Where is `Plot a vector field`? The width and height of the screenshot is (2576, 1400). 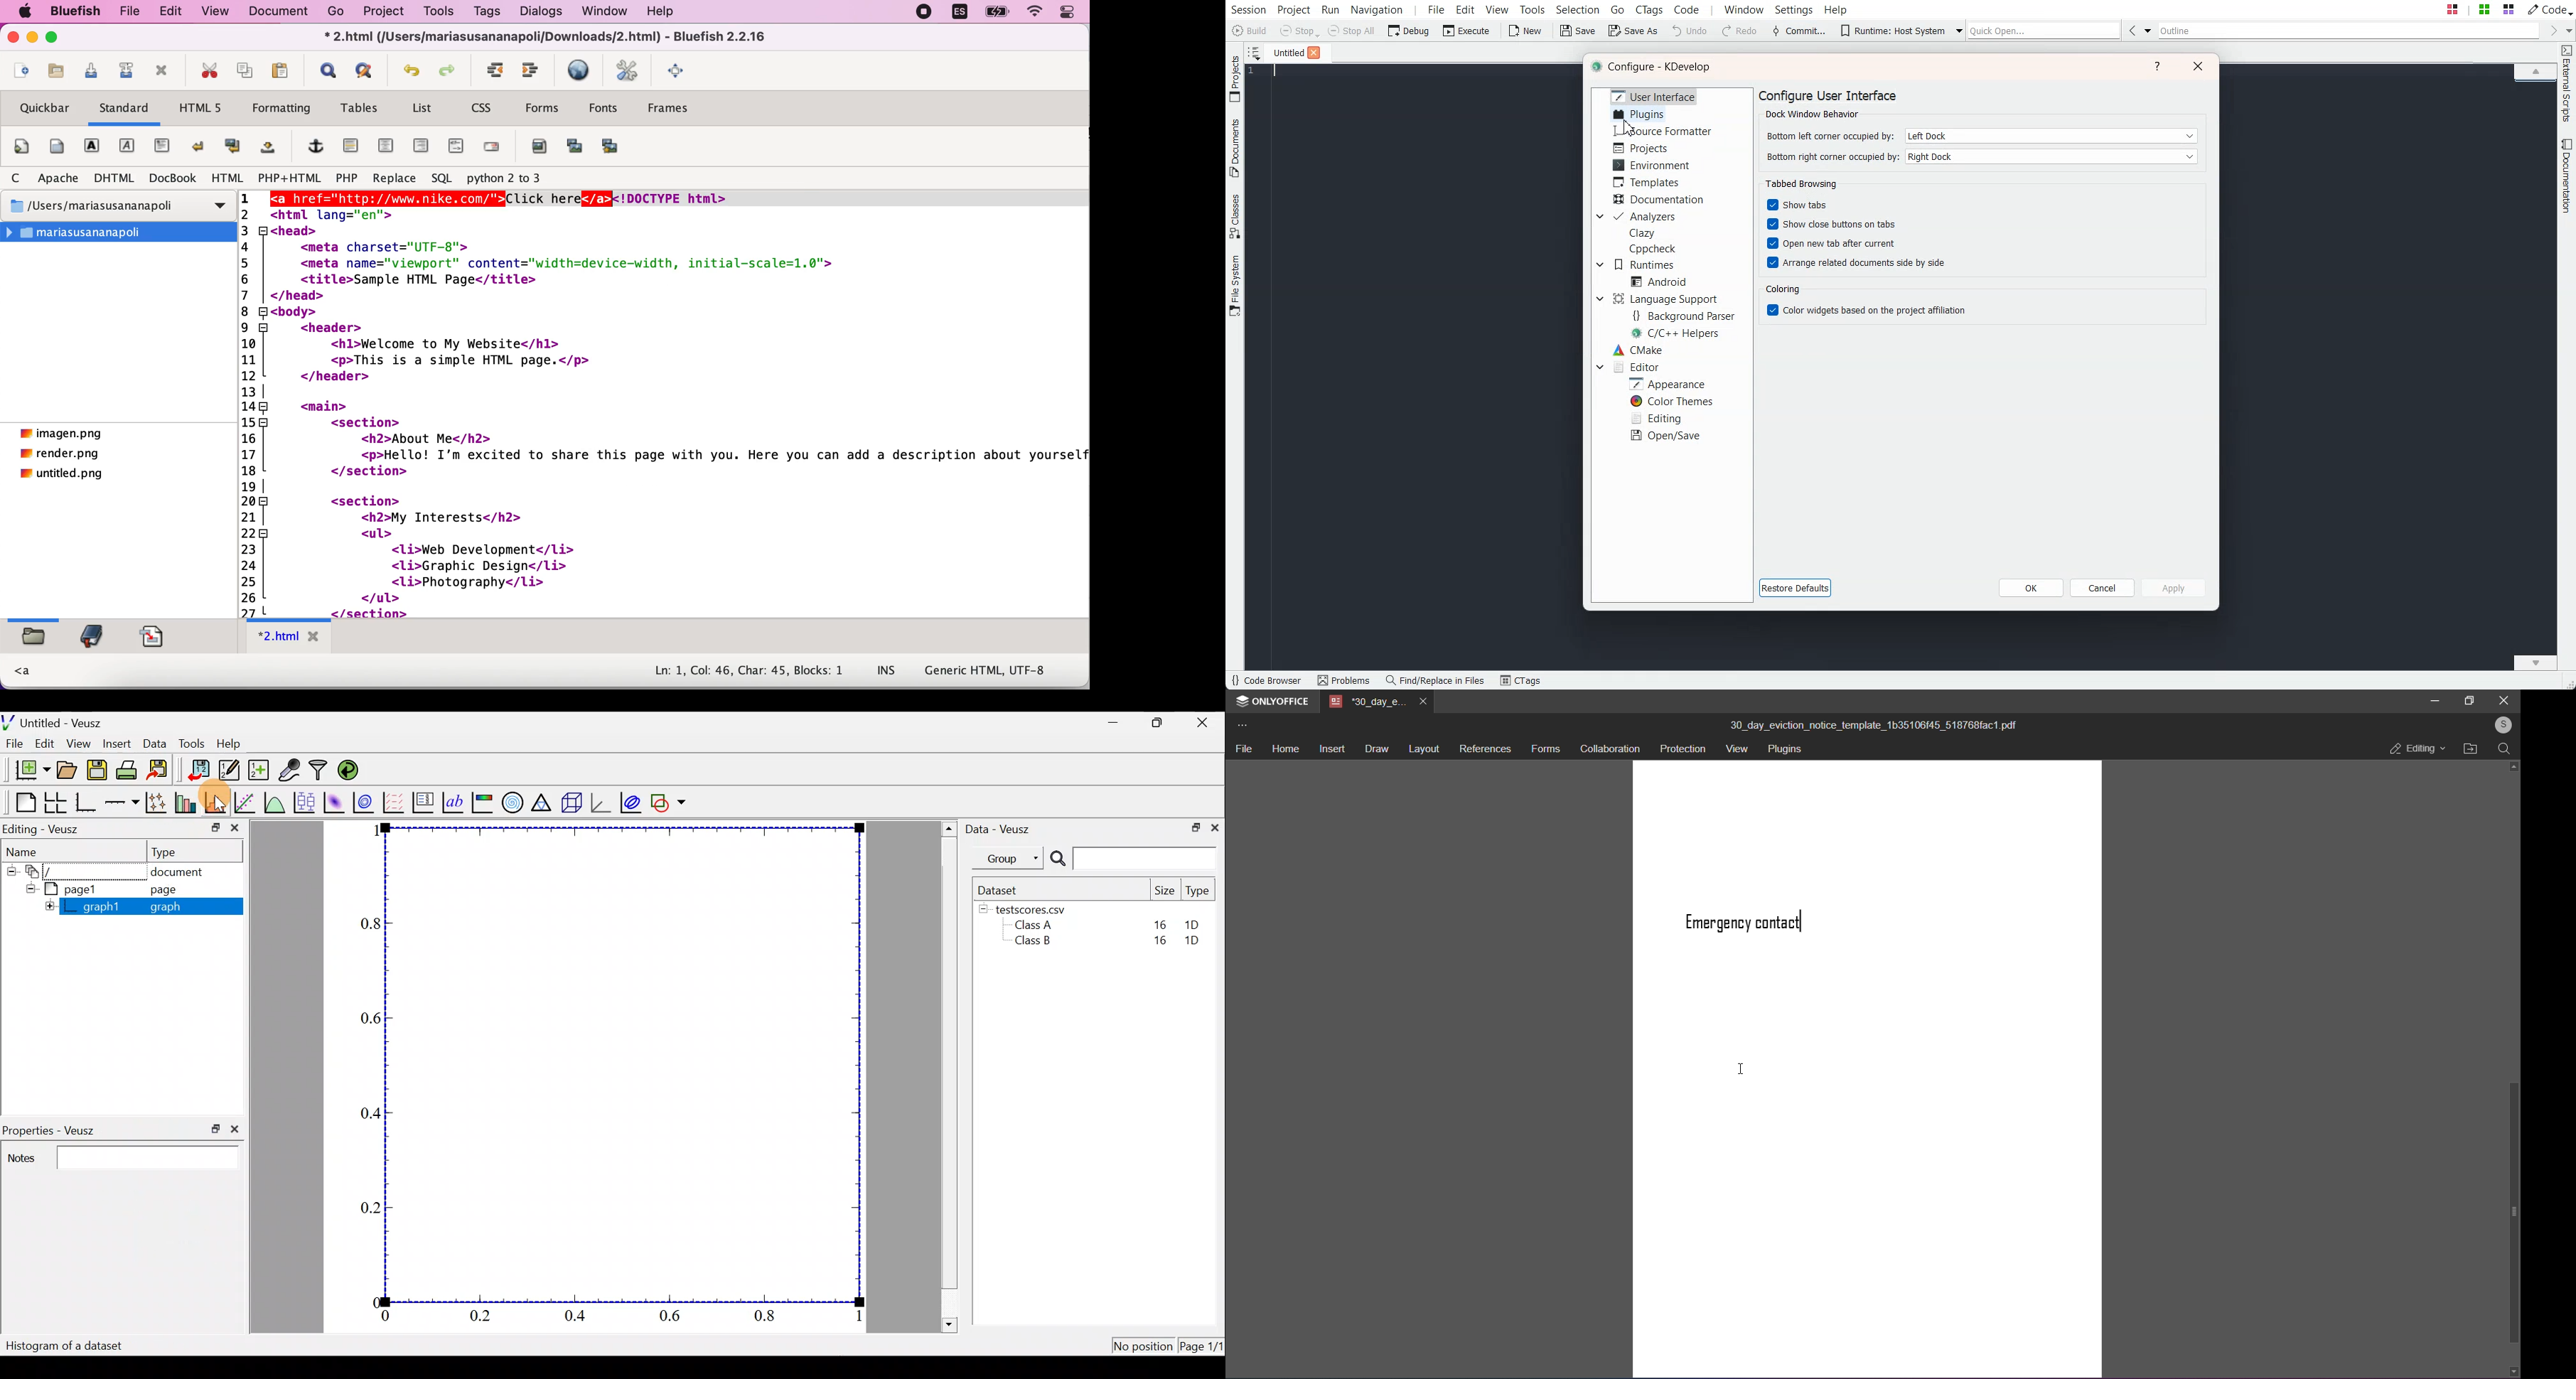 Plot a vector field is located at coordinates (396, 802).